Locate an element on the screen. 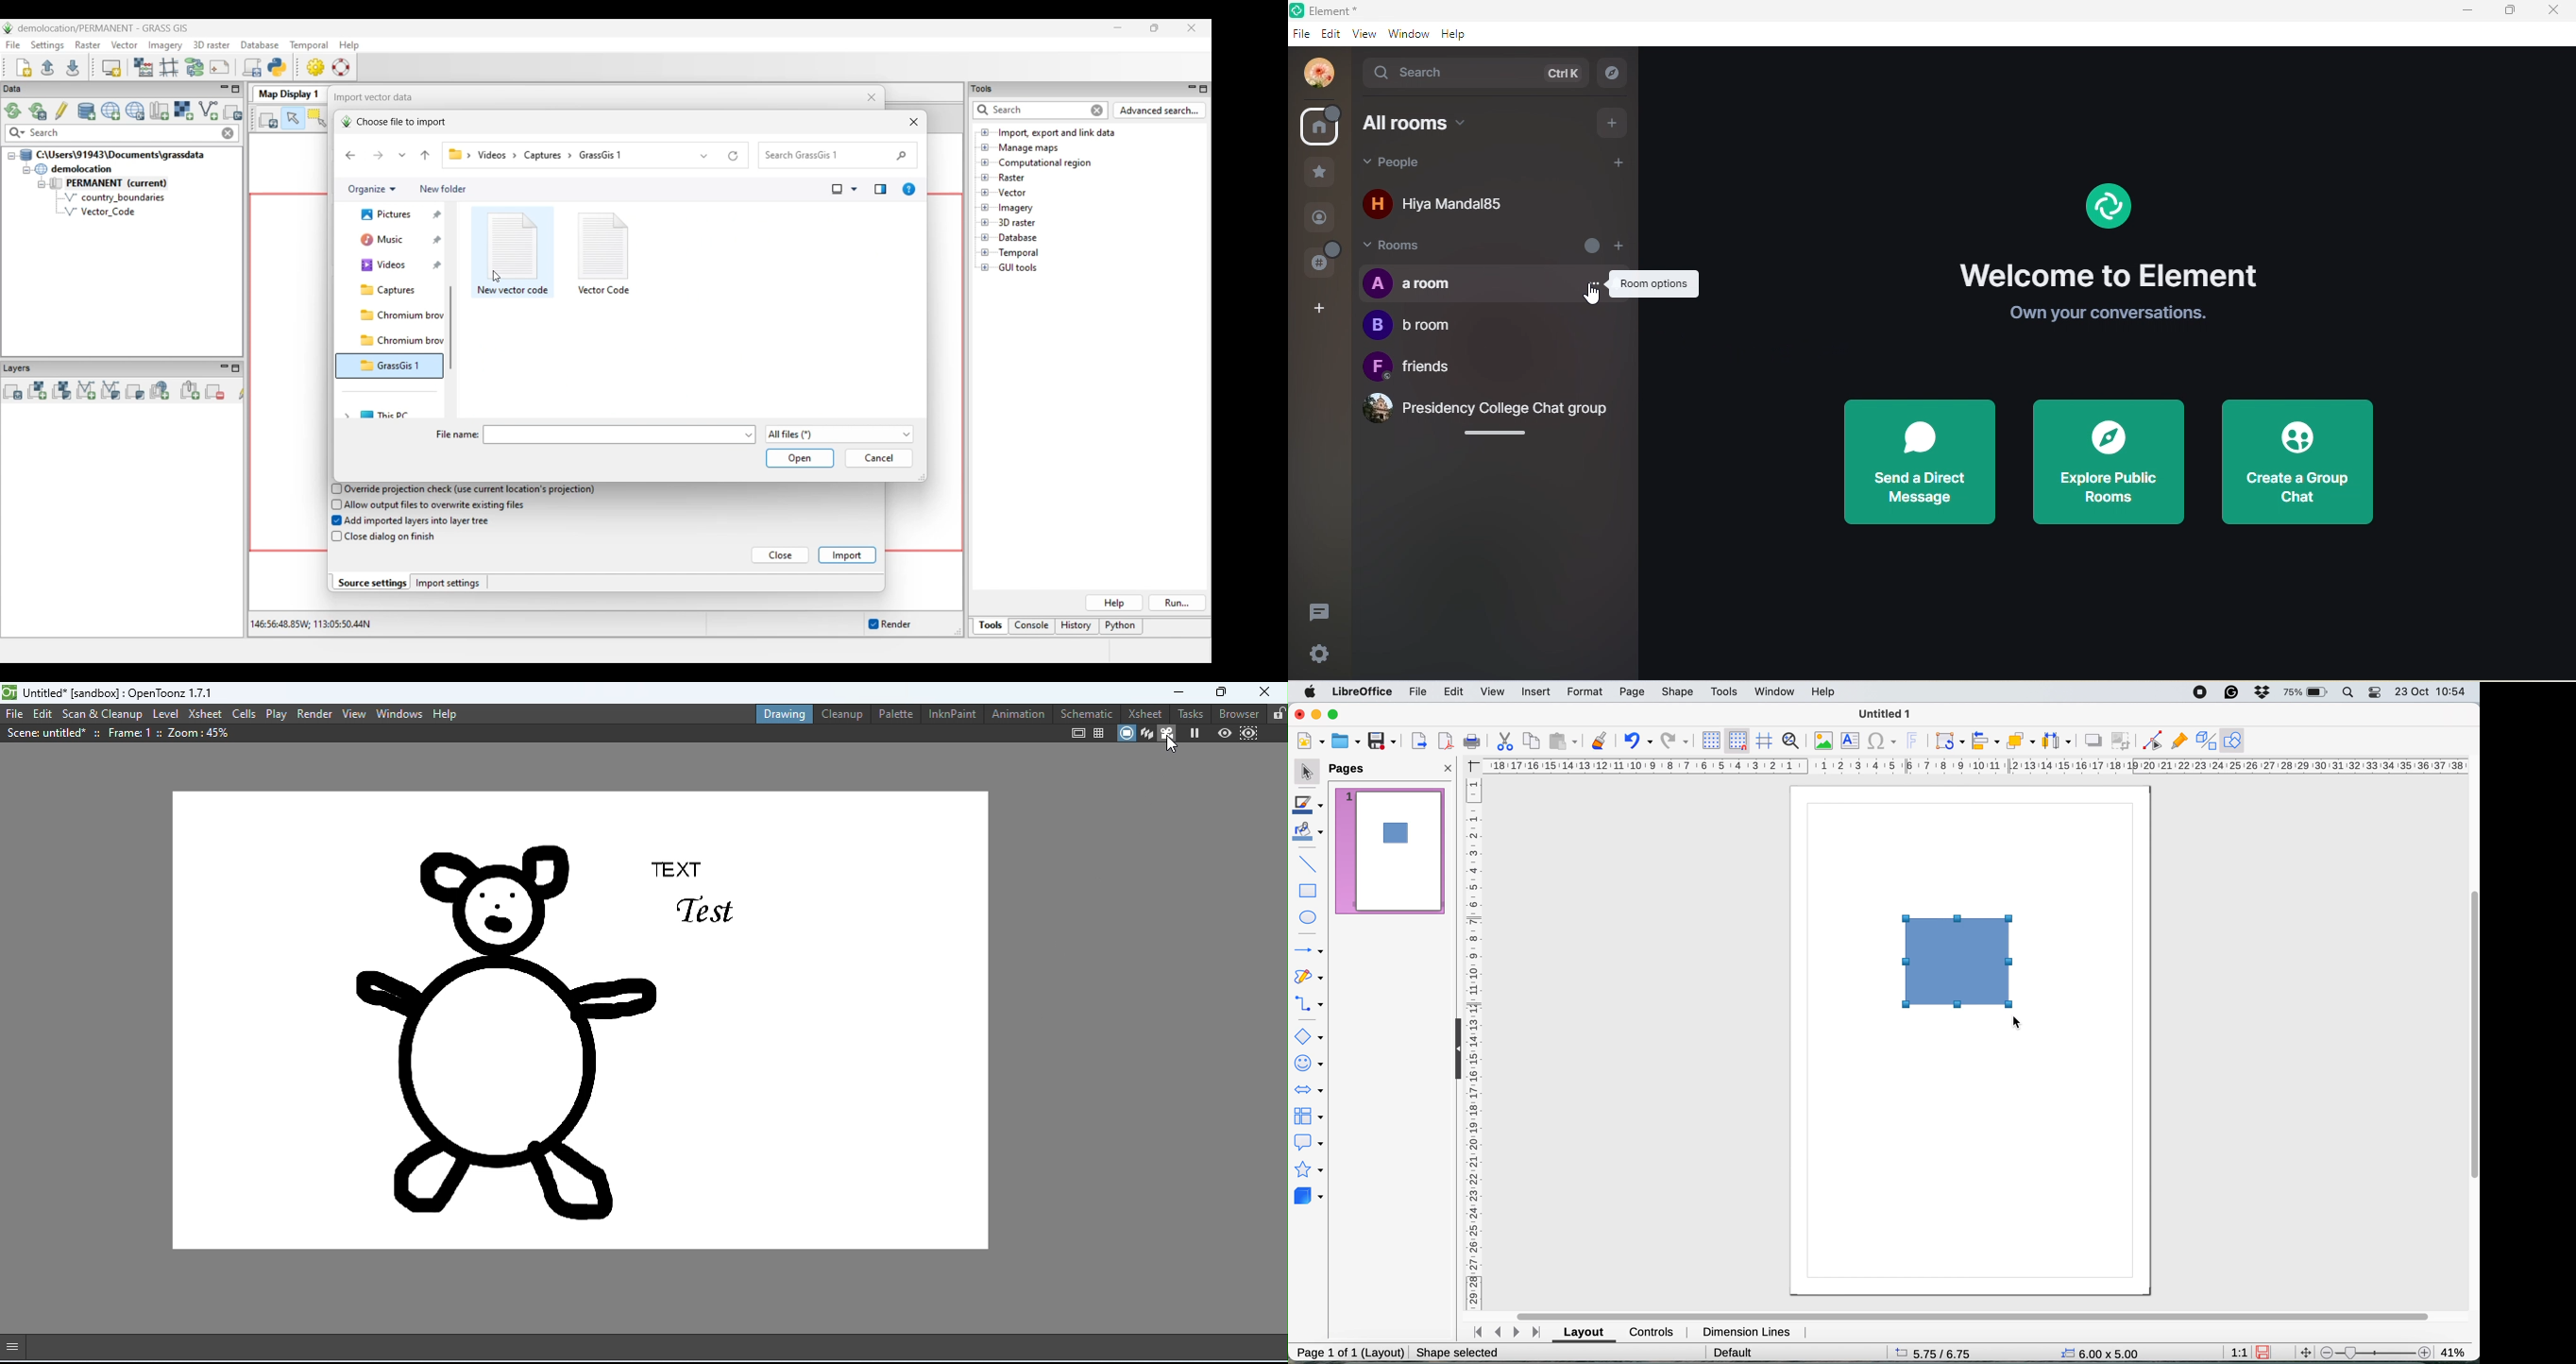 Image resolution: width=2576 pixels, height=1372 pixels. welcome to element is located at coordinates (2122, 280).